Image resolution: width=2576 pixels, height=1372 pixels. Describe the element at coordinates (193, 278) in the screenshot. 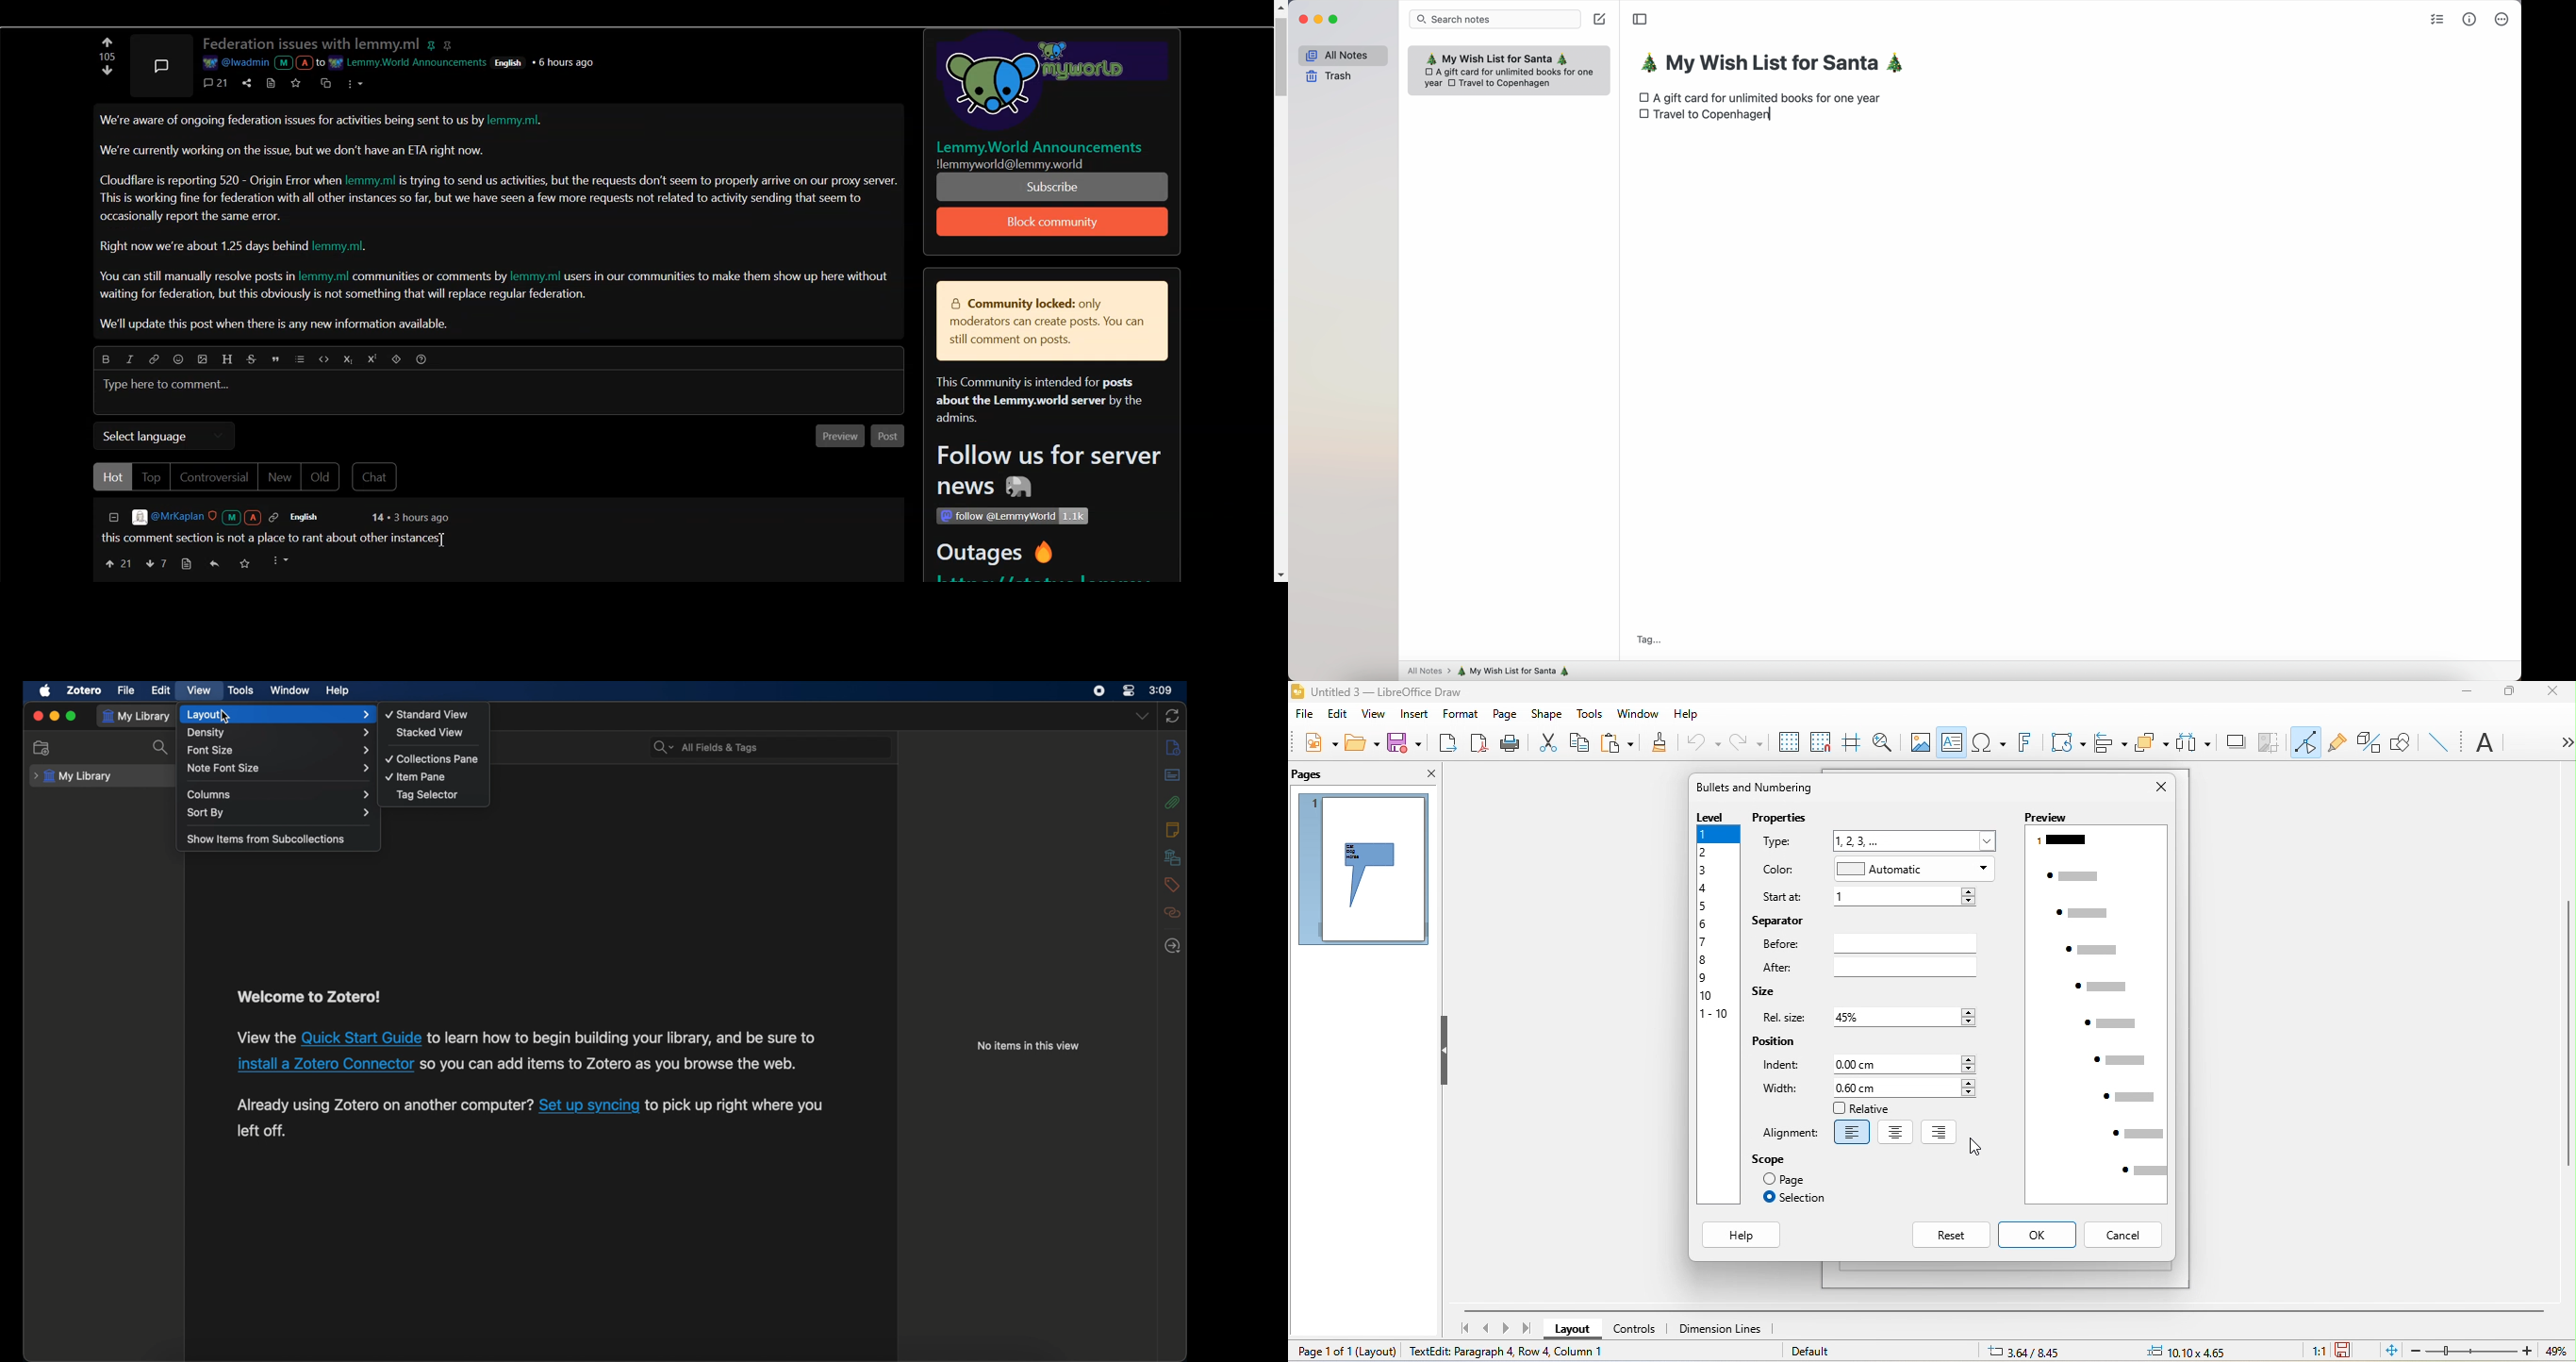

I see `You can still manually resolve posts in` at that location.